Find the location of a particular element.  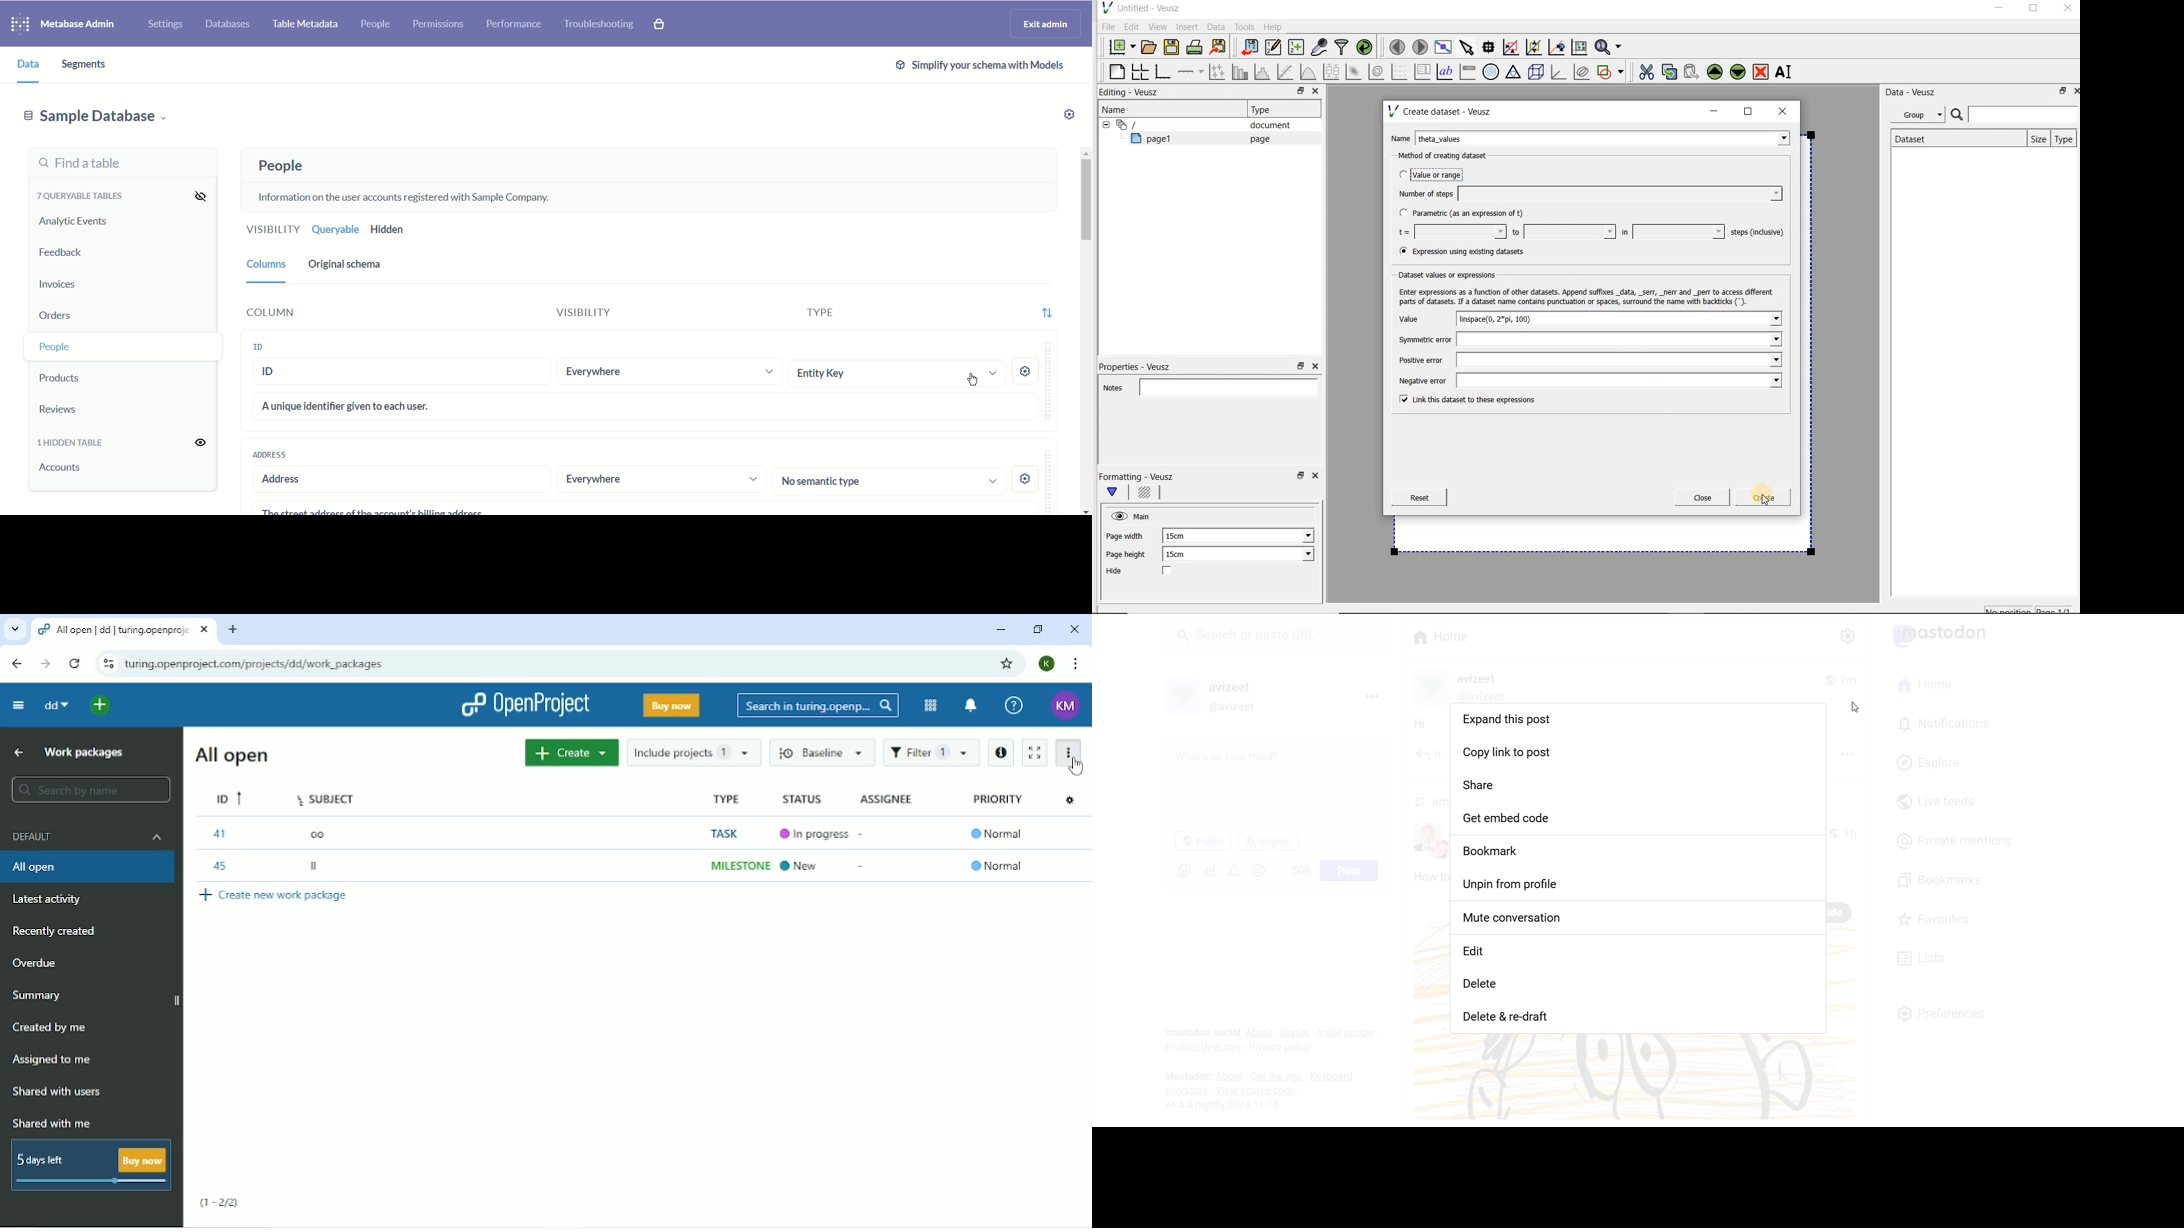

Create is located at coordinates (571, 753).